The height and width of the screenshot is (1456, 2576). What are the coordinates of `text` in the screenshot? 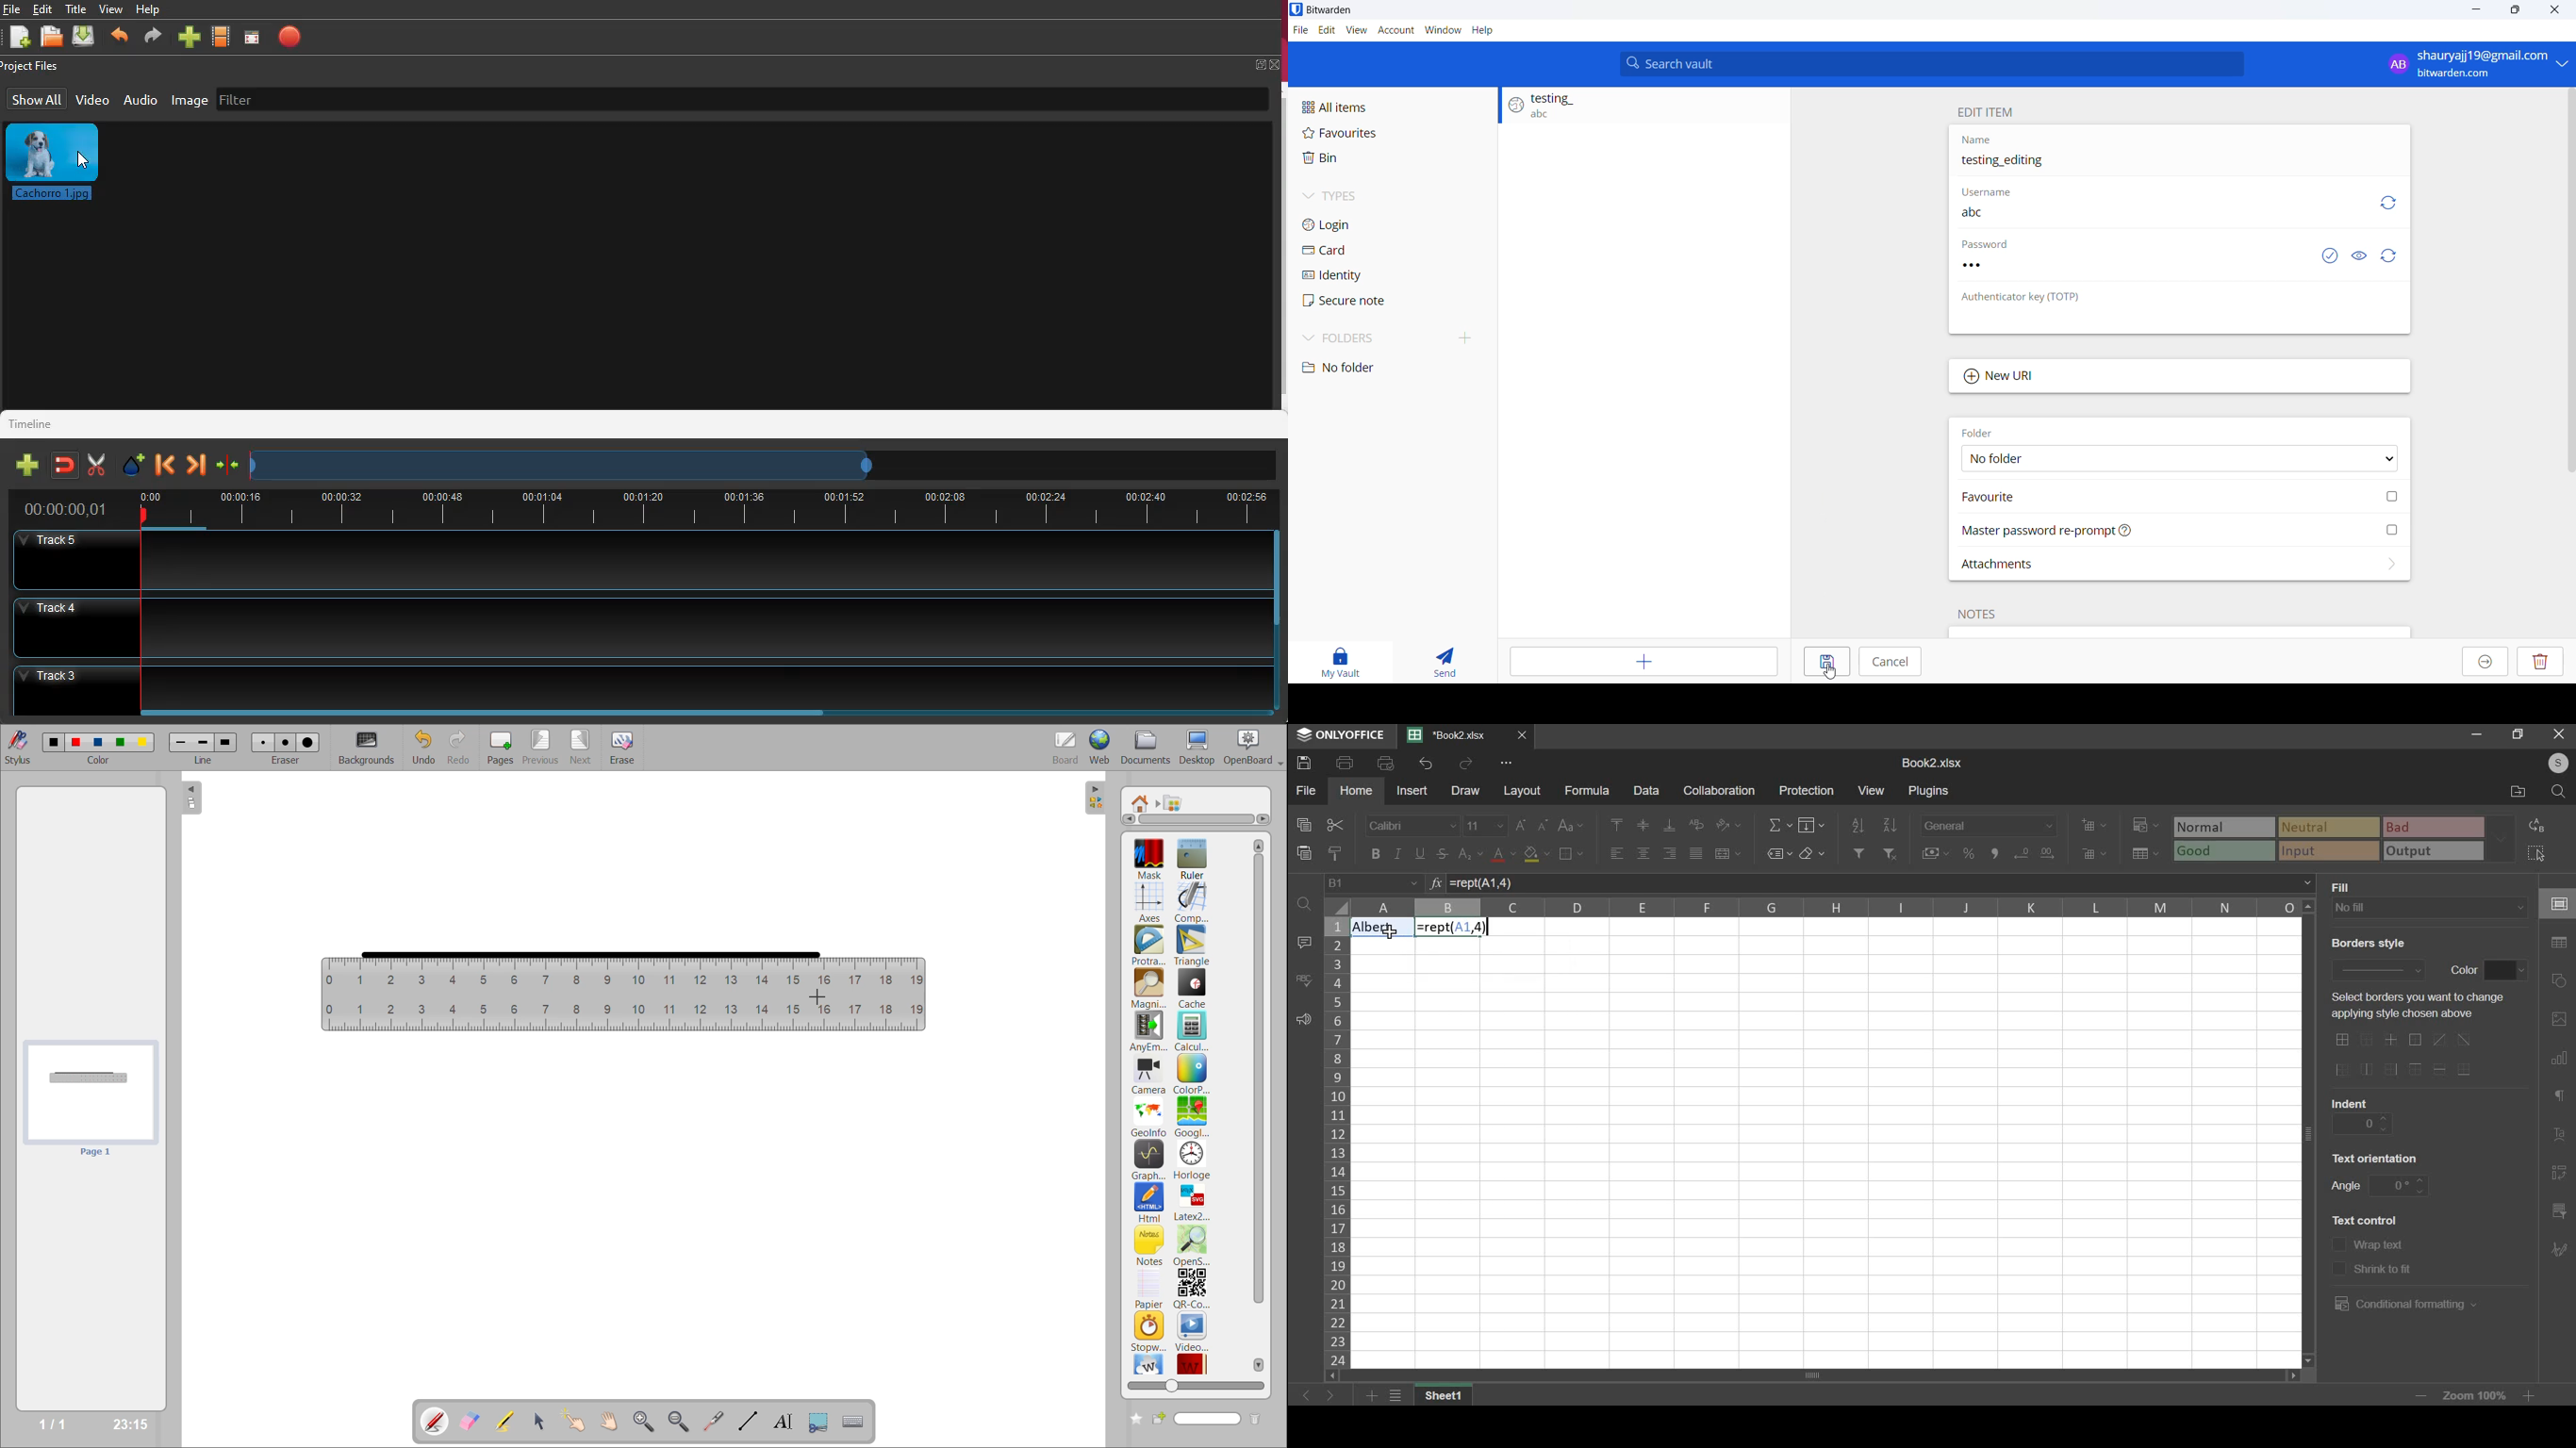 It's located at (2366, 942).